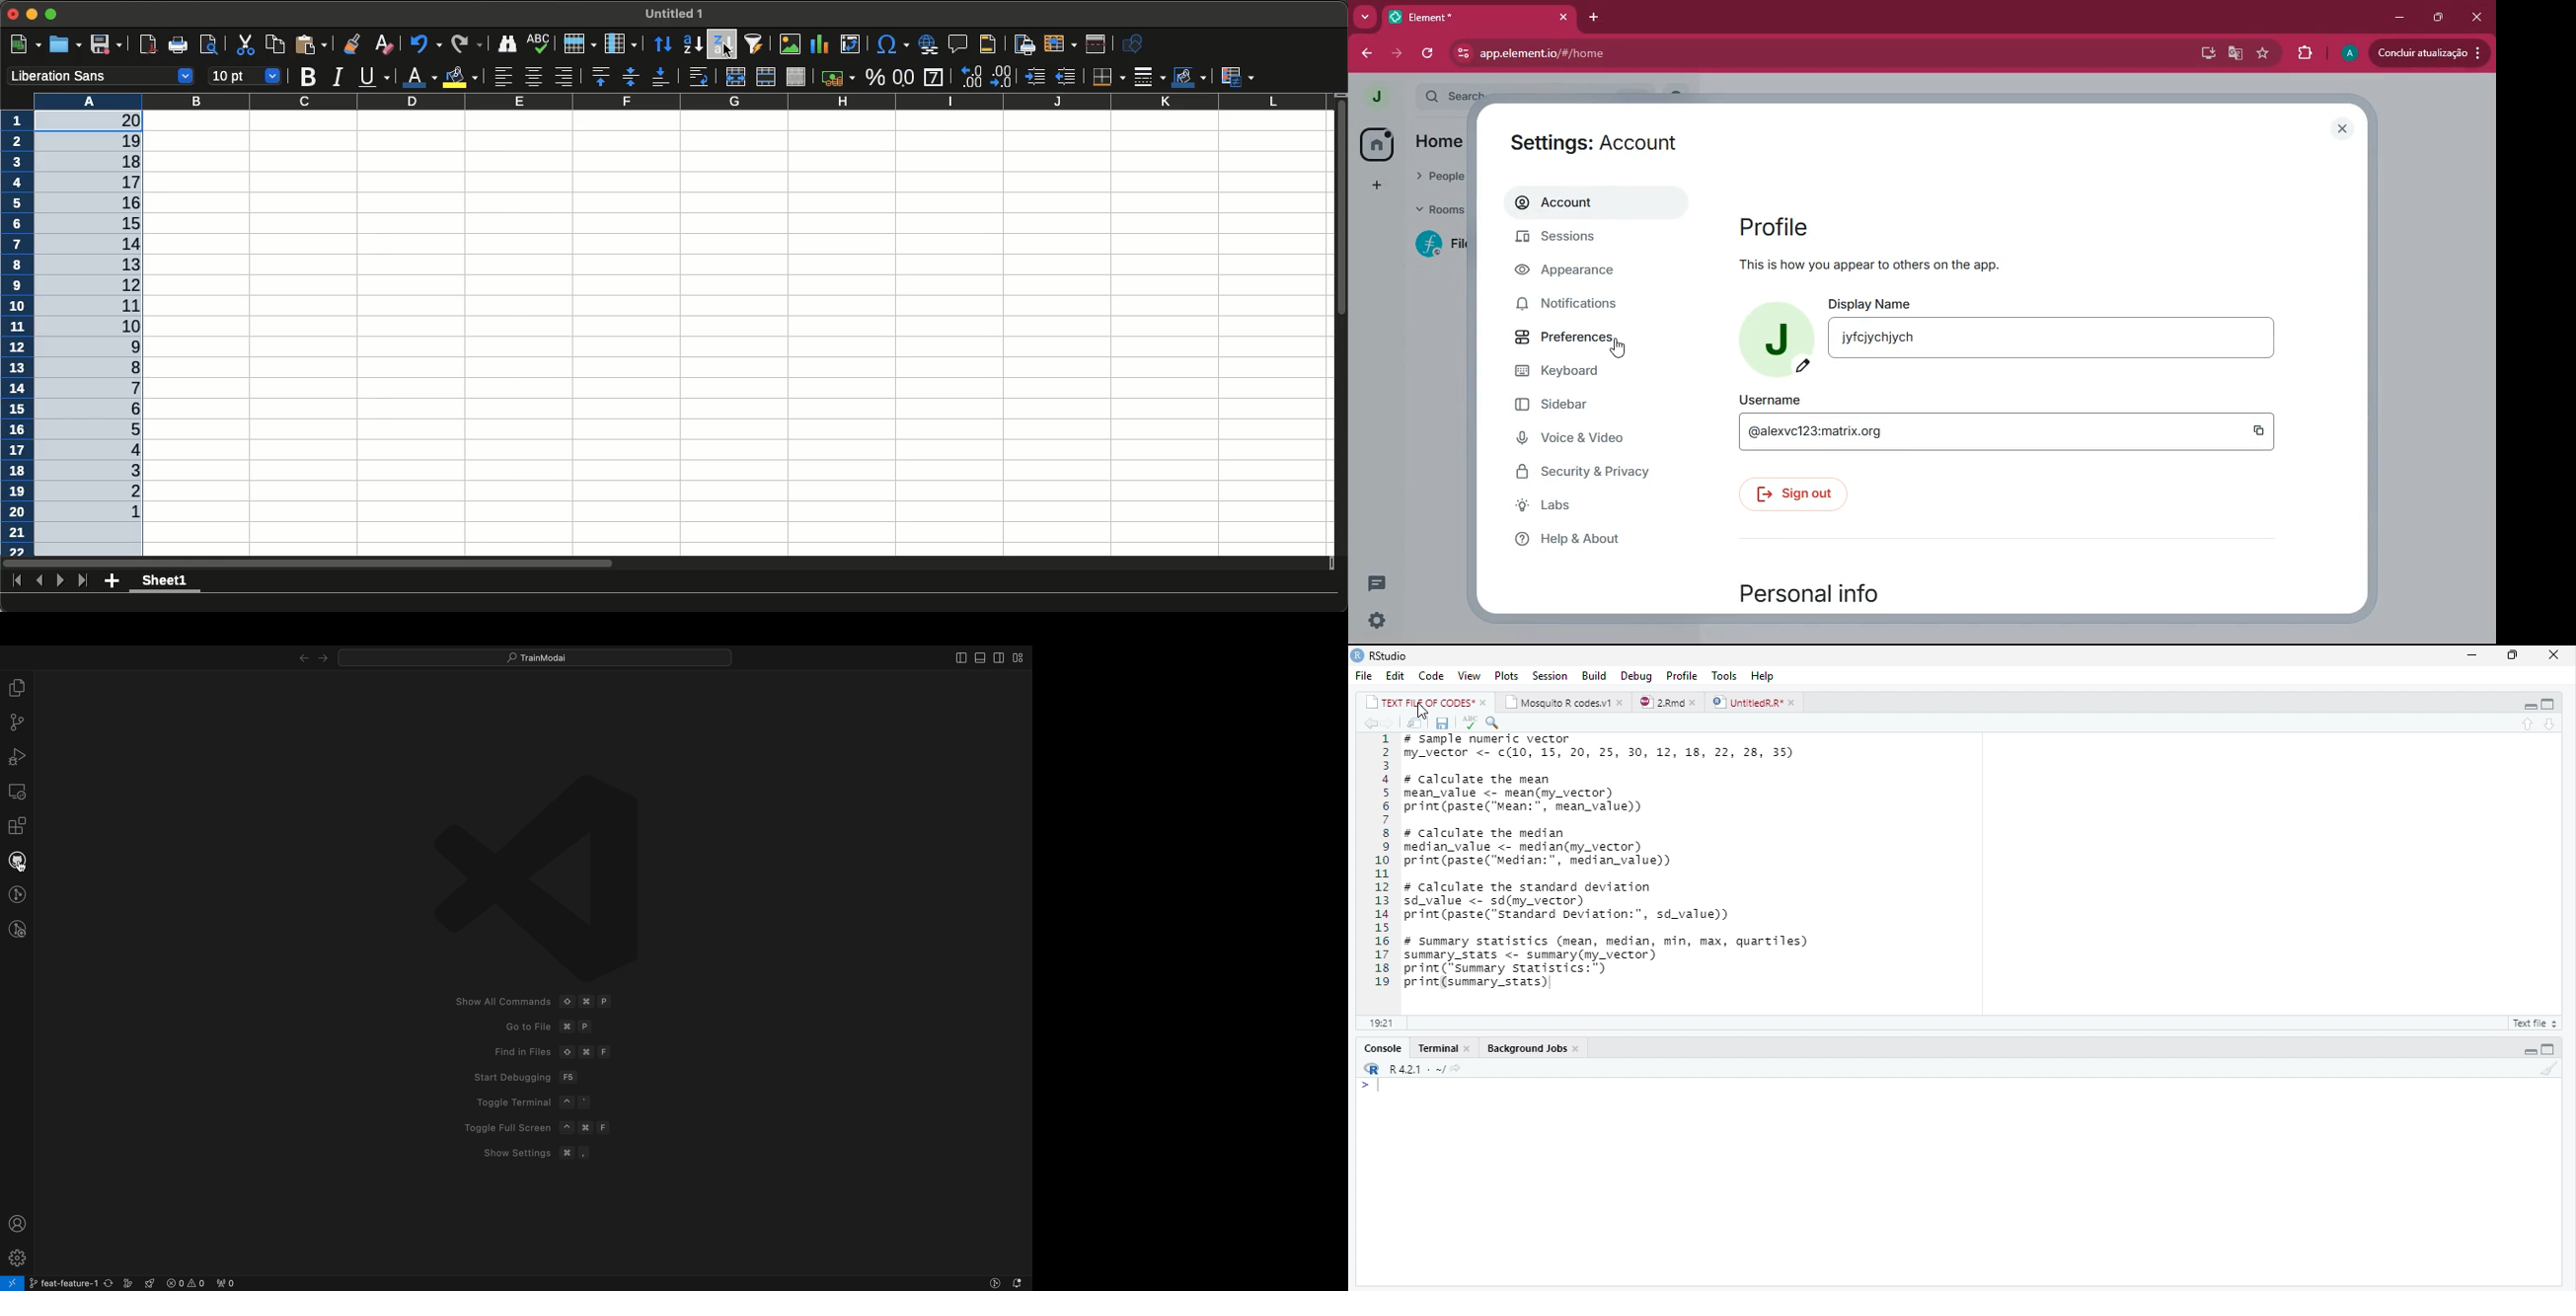  I want to click on icon, so click(1370, 1070).